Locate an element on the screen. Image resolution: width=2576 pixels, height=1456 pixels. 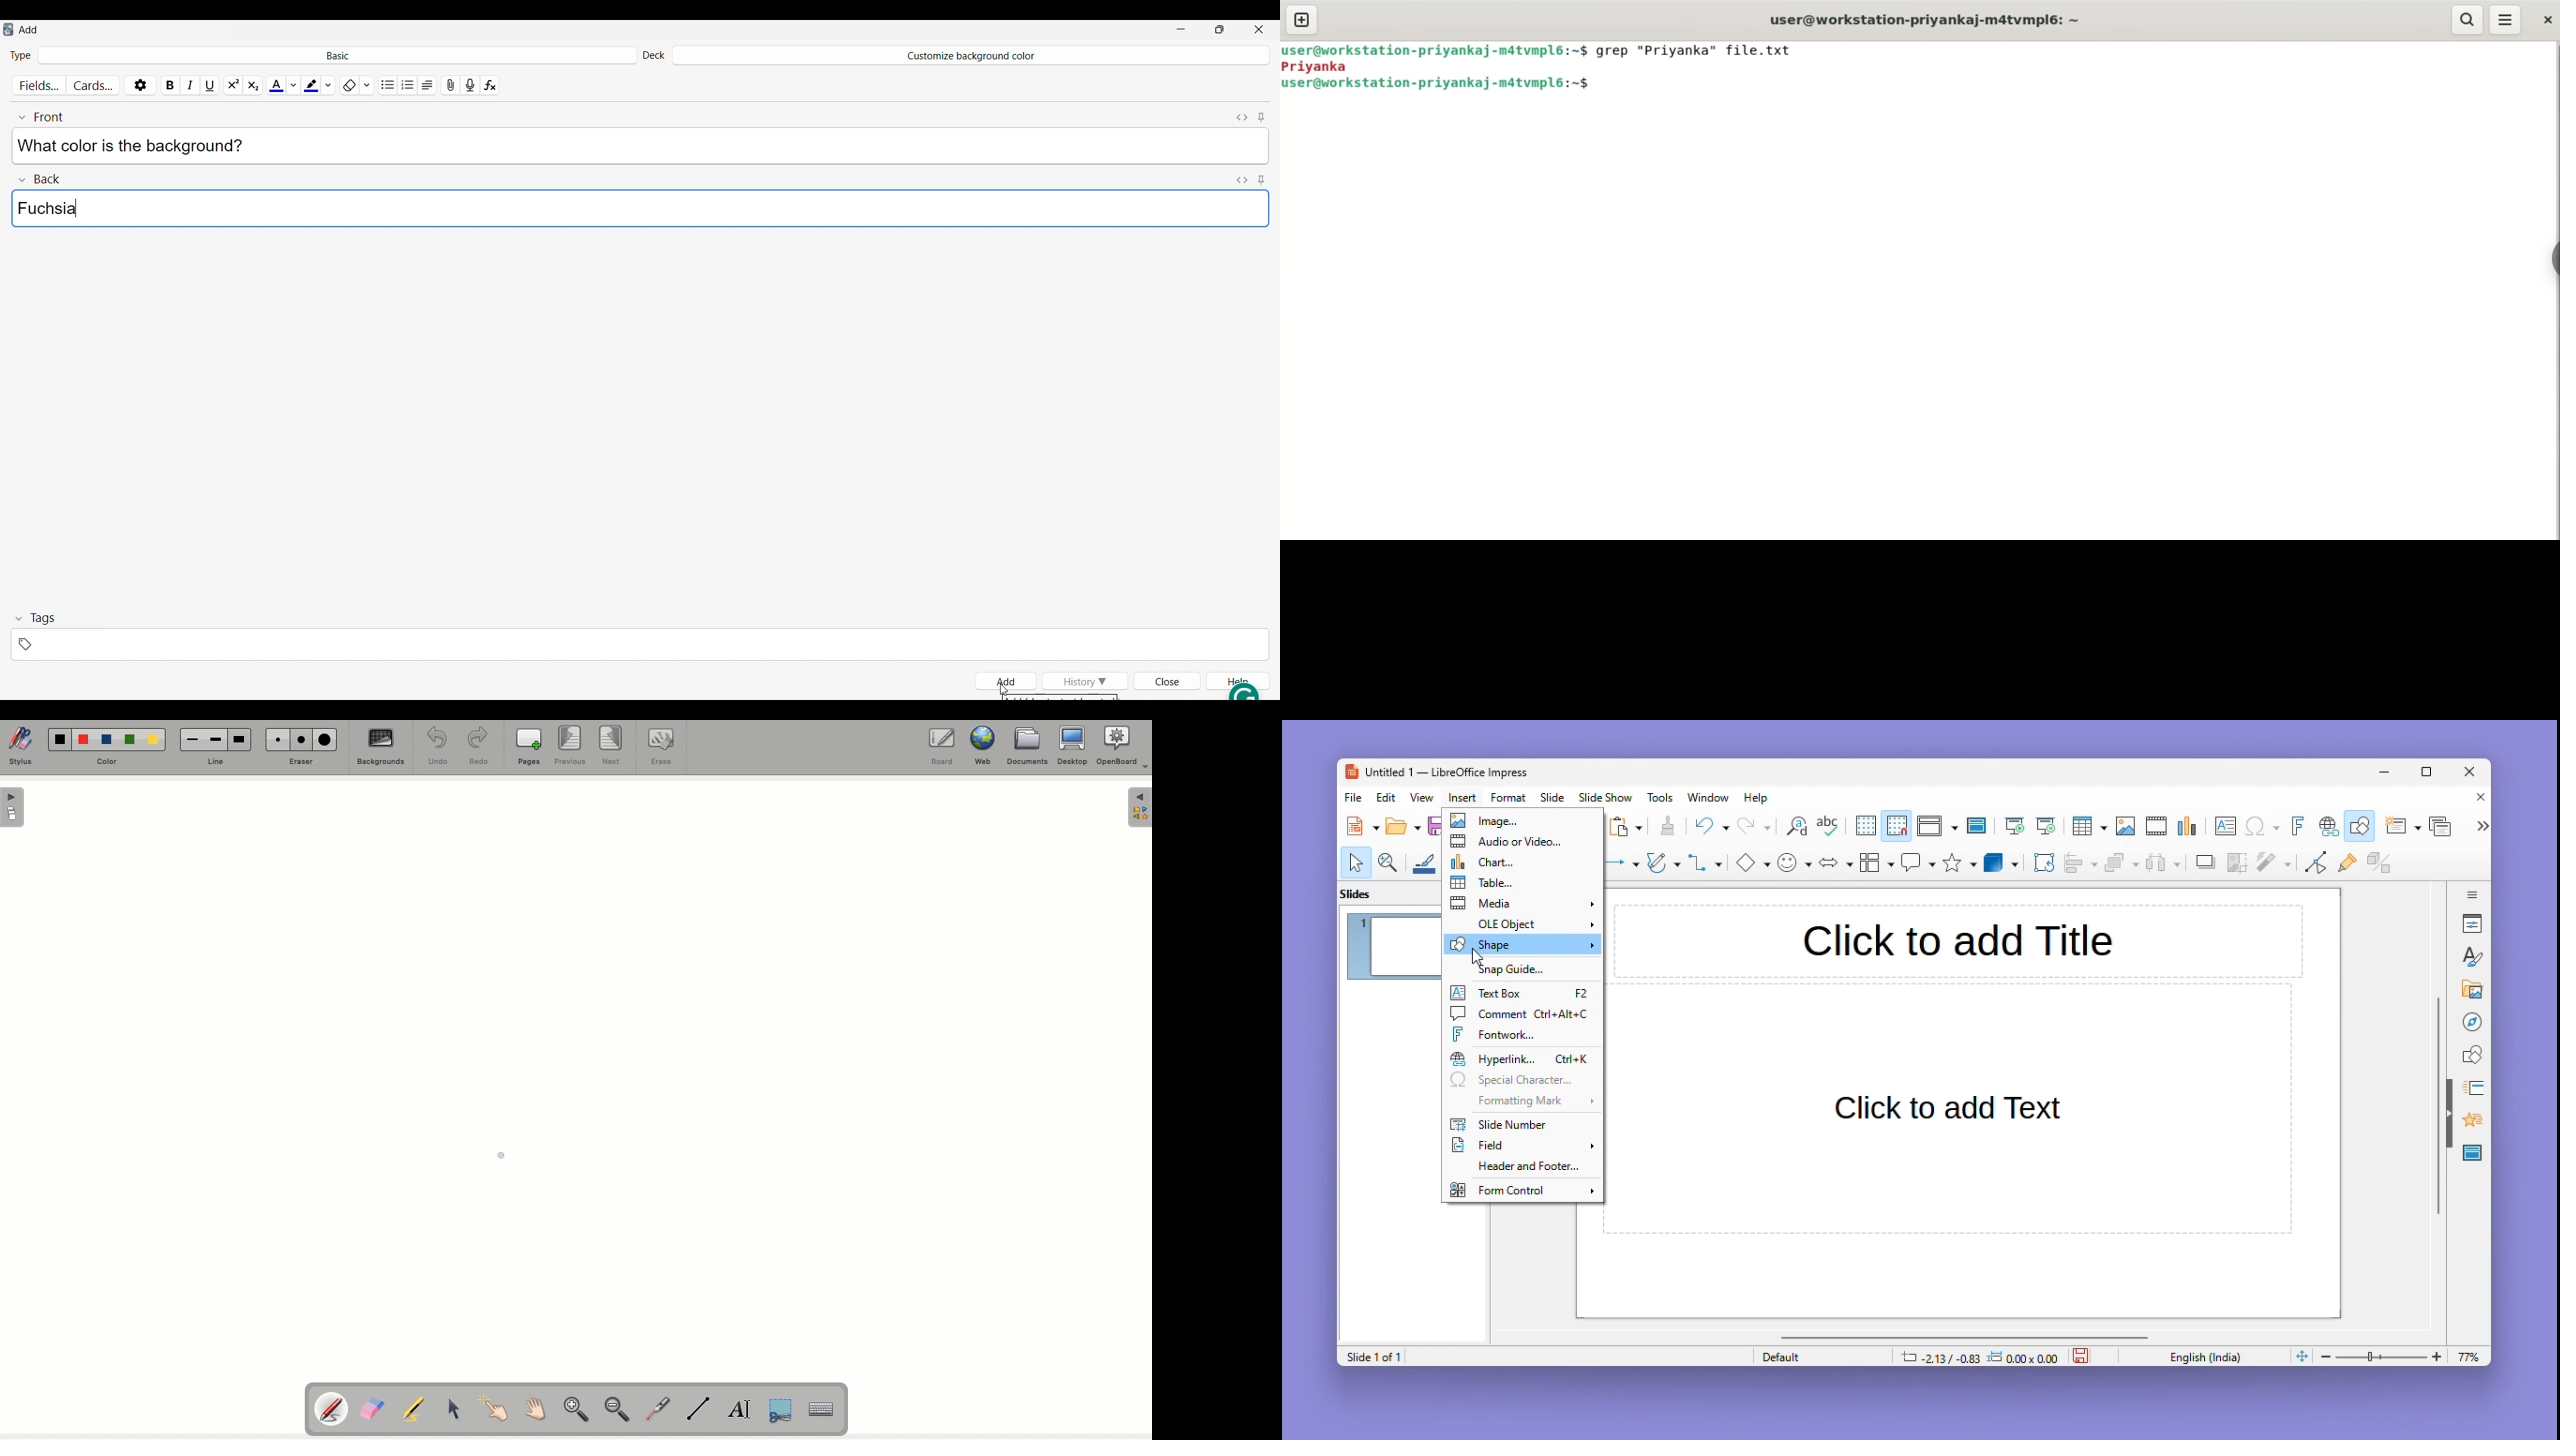
Show interface in smaller tab is located at coordinates (1220, 29).